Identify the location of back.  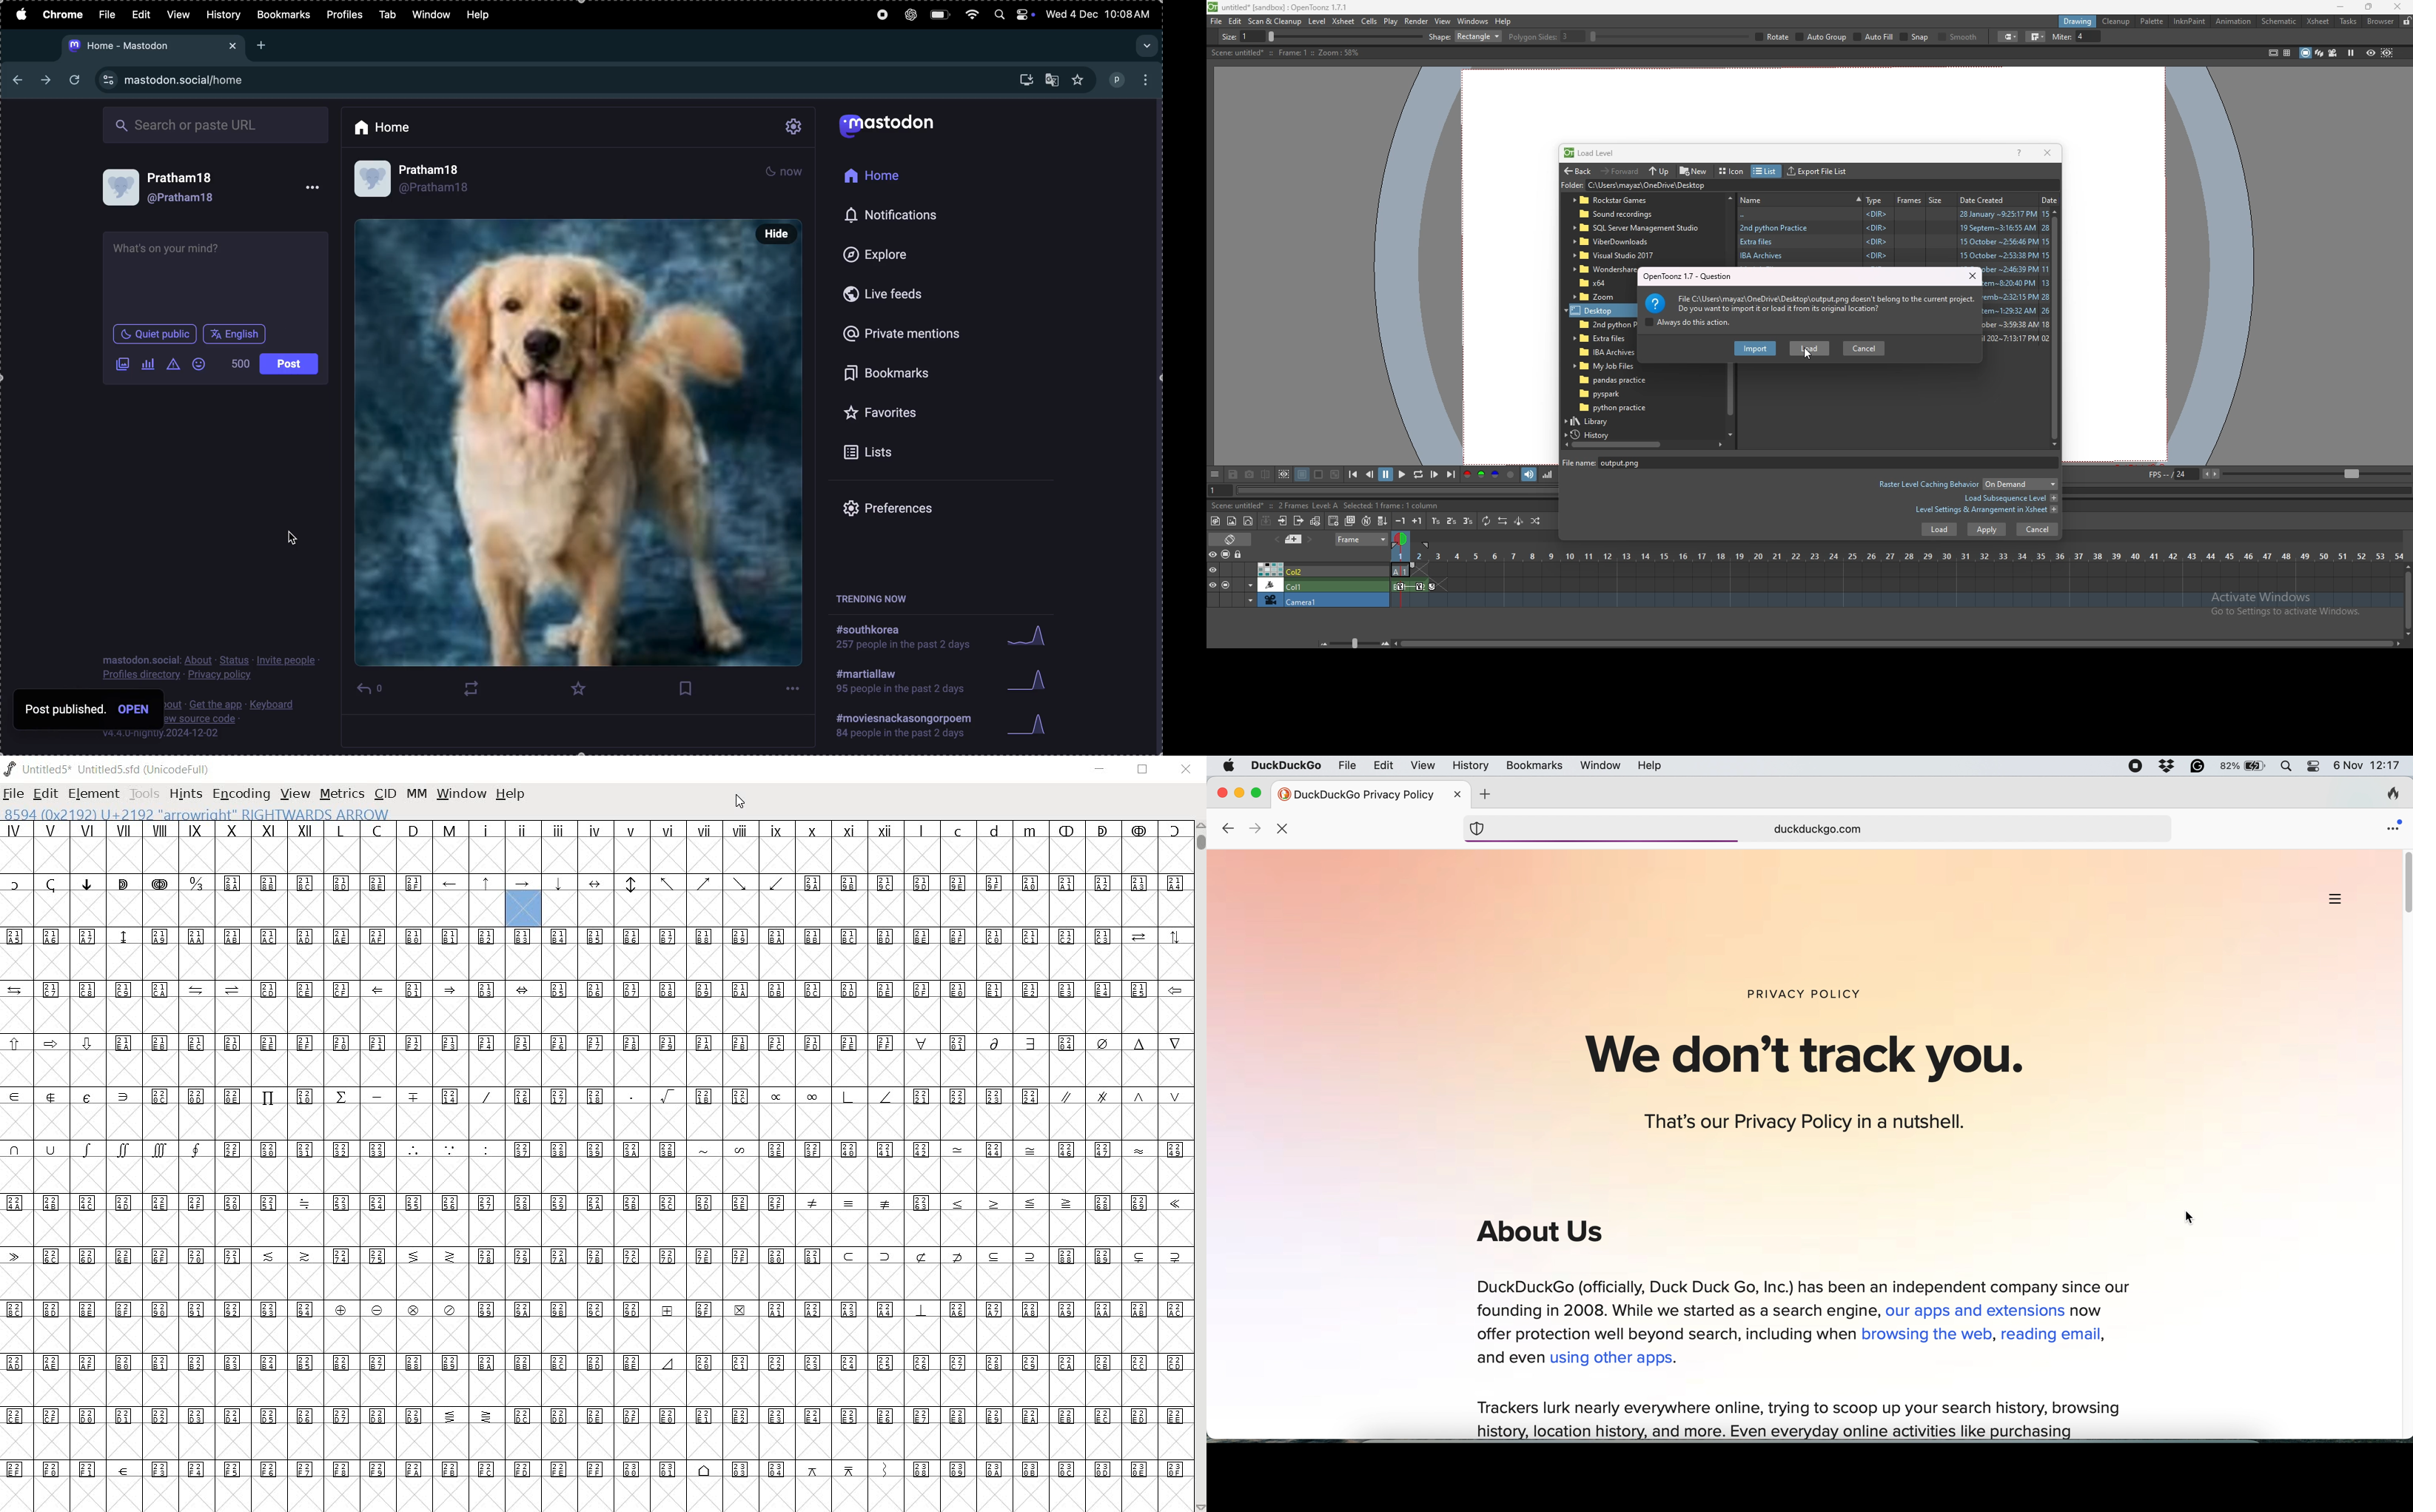
(1895, 214).